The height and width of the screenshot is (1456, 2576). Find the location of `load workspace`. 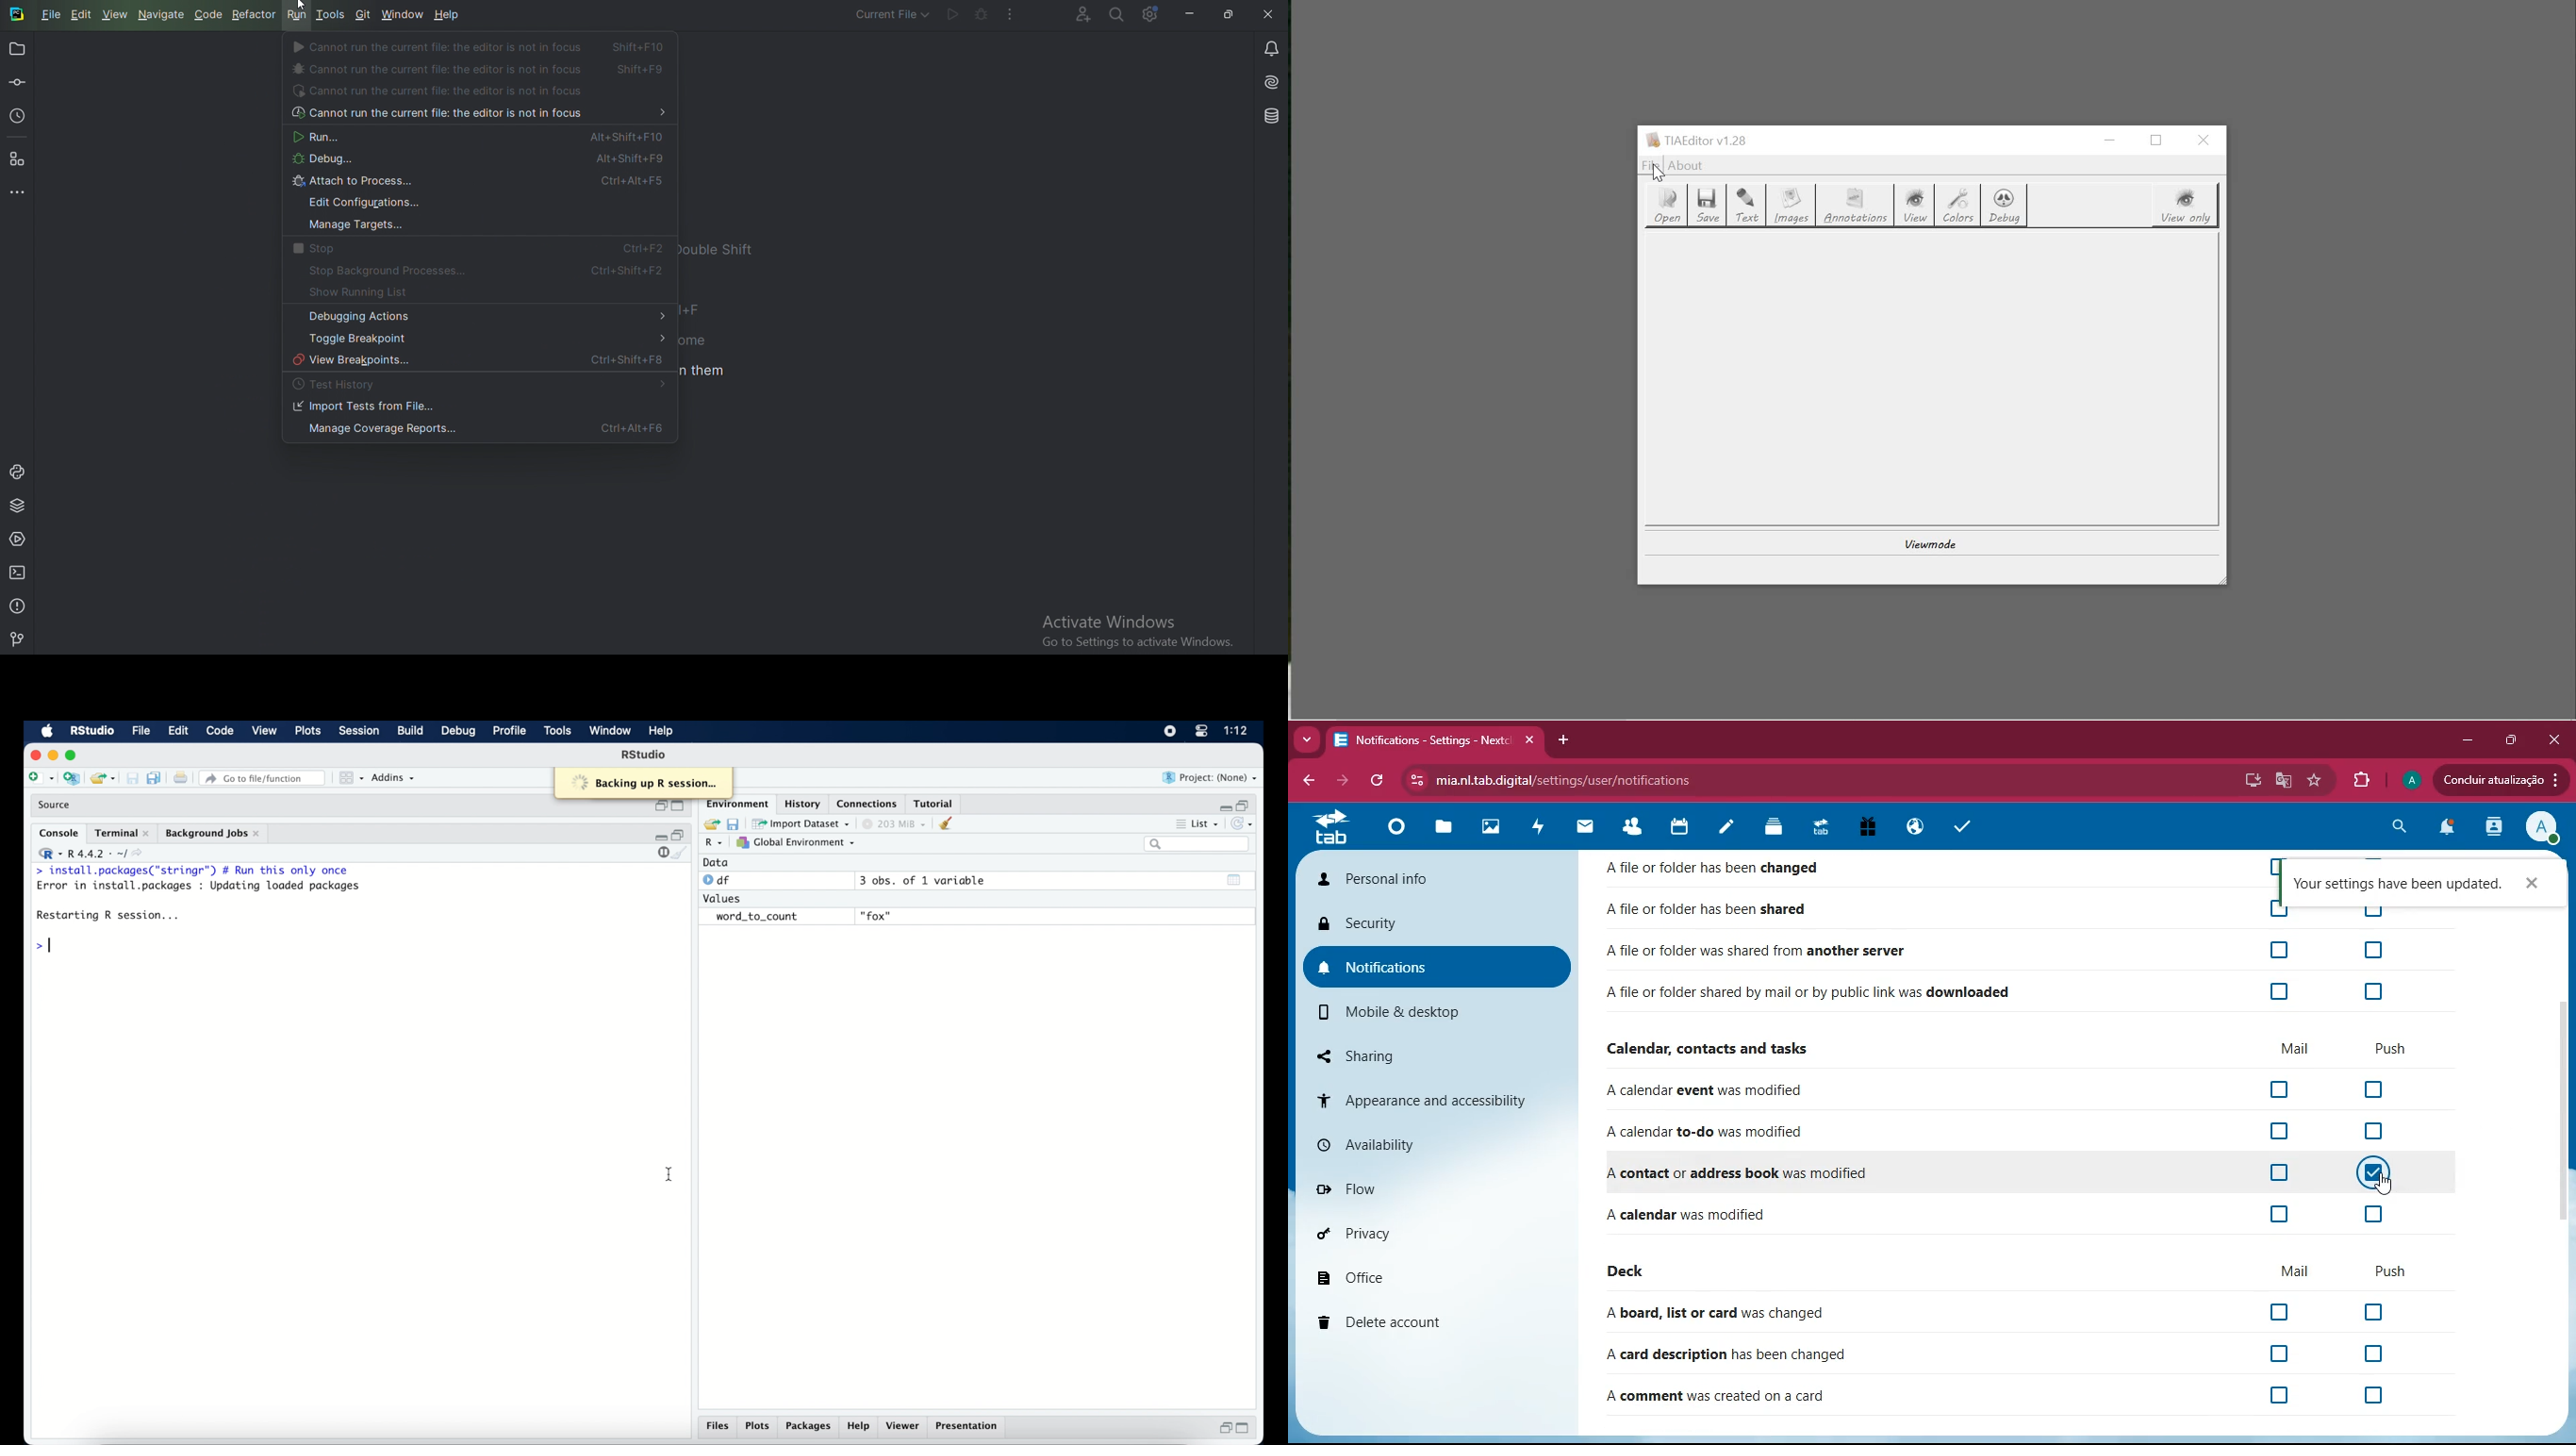

load workspace is located at coordinates (709, 825).